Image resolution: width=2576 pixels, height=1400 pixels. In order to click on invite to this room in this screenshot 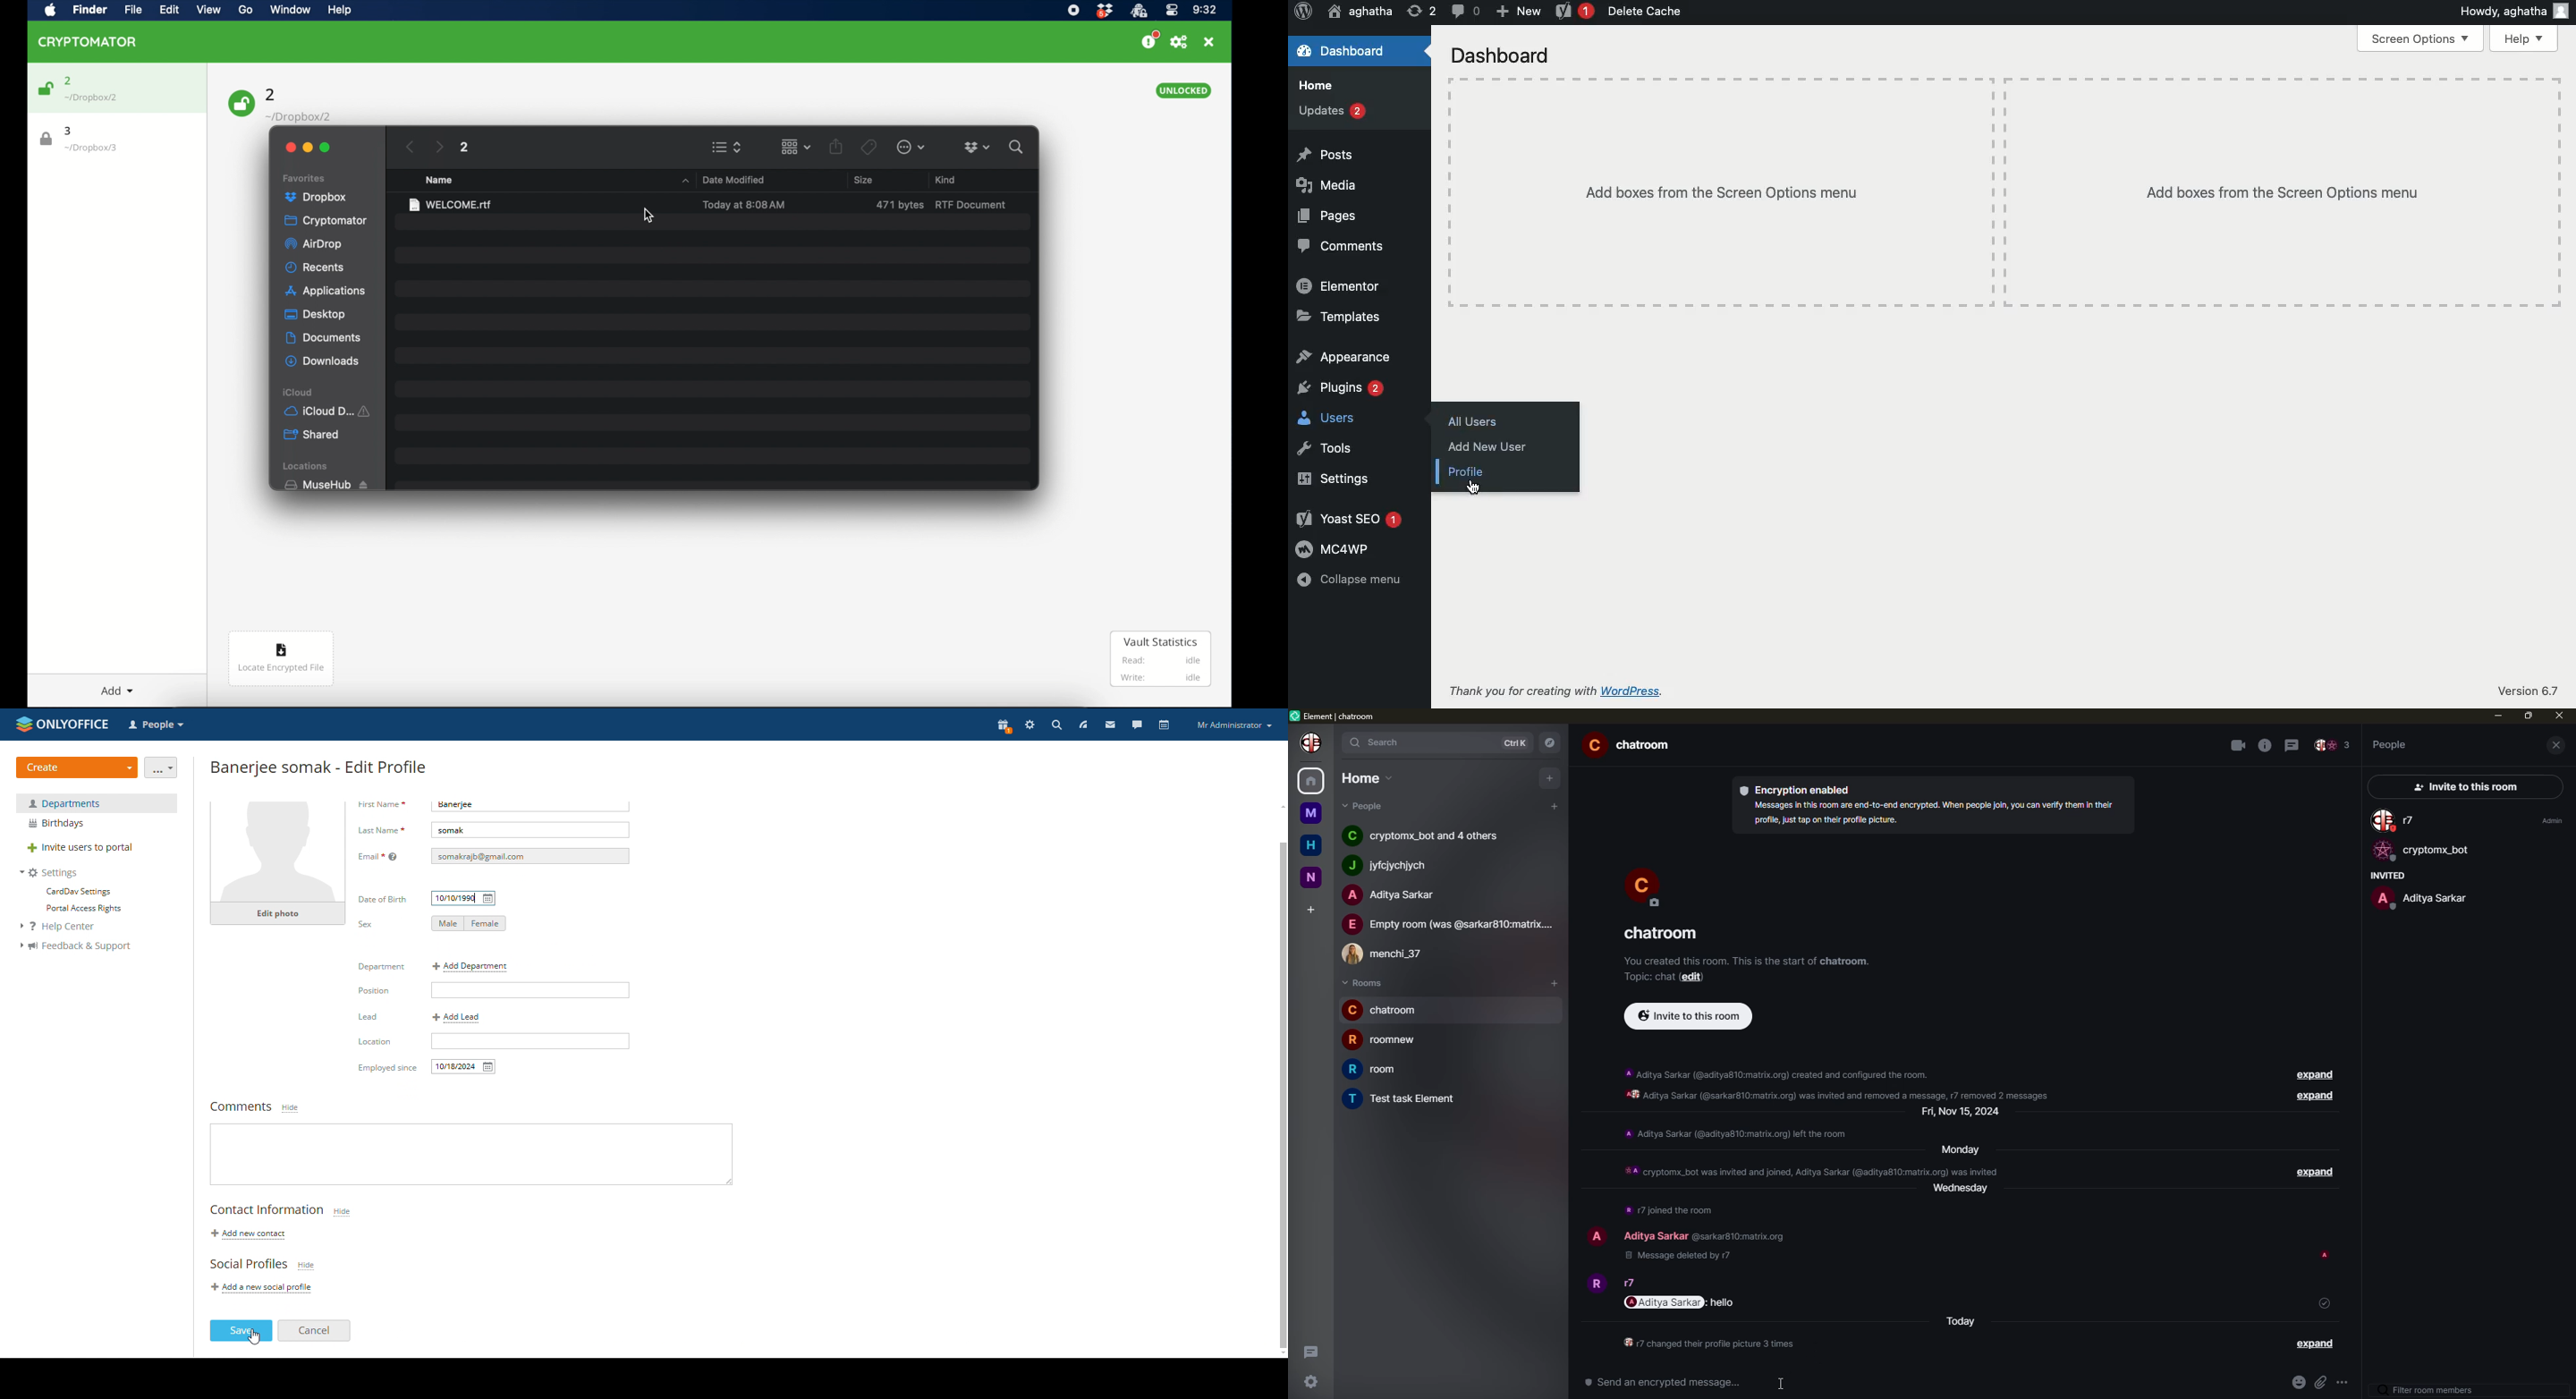, I will do `click(1688, 1015)`.